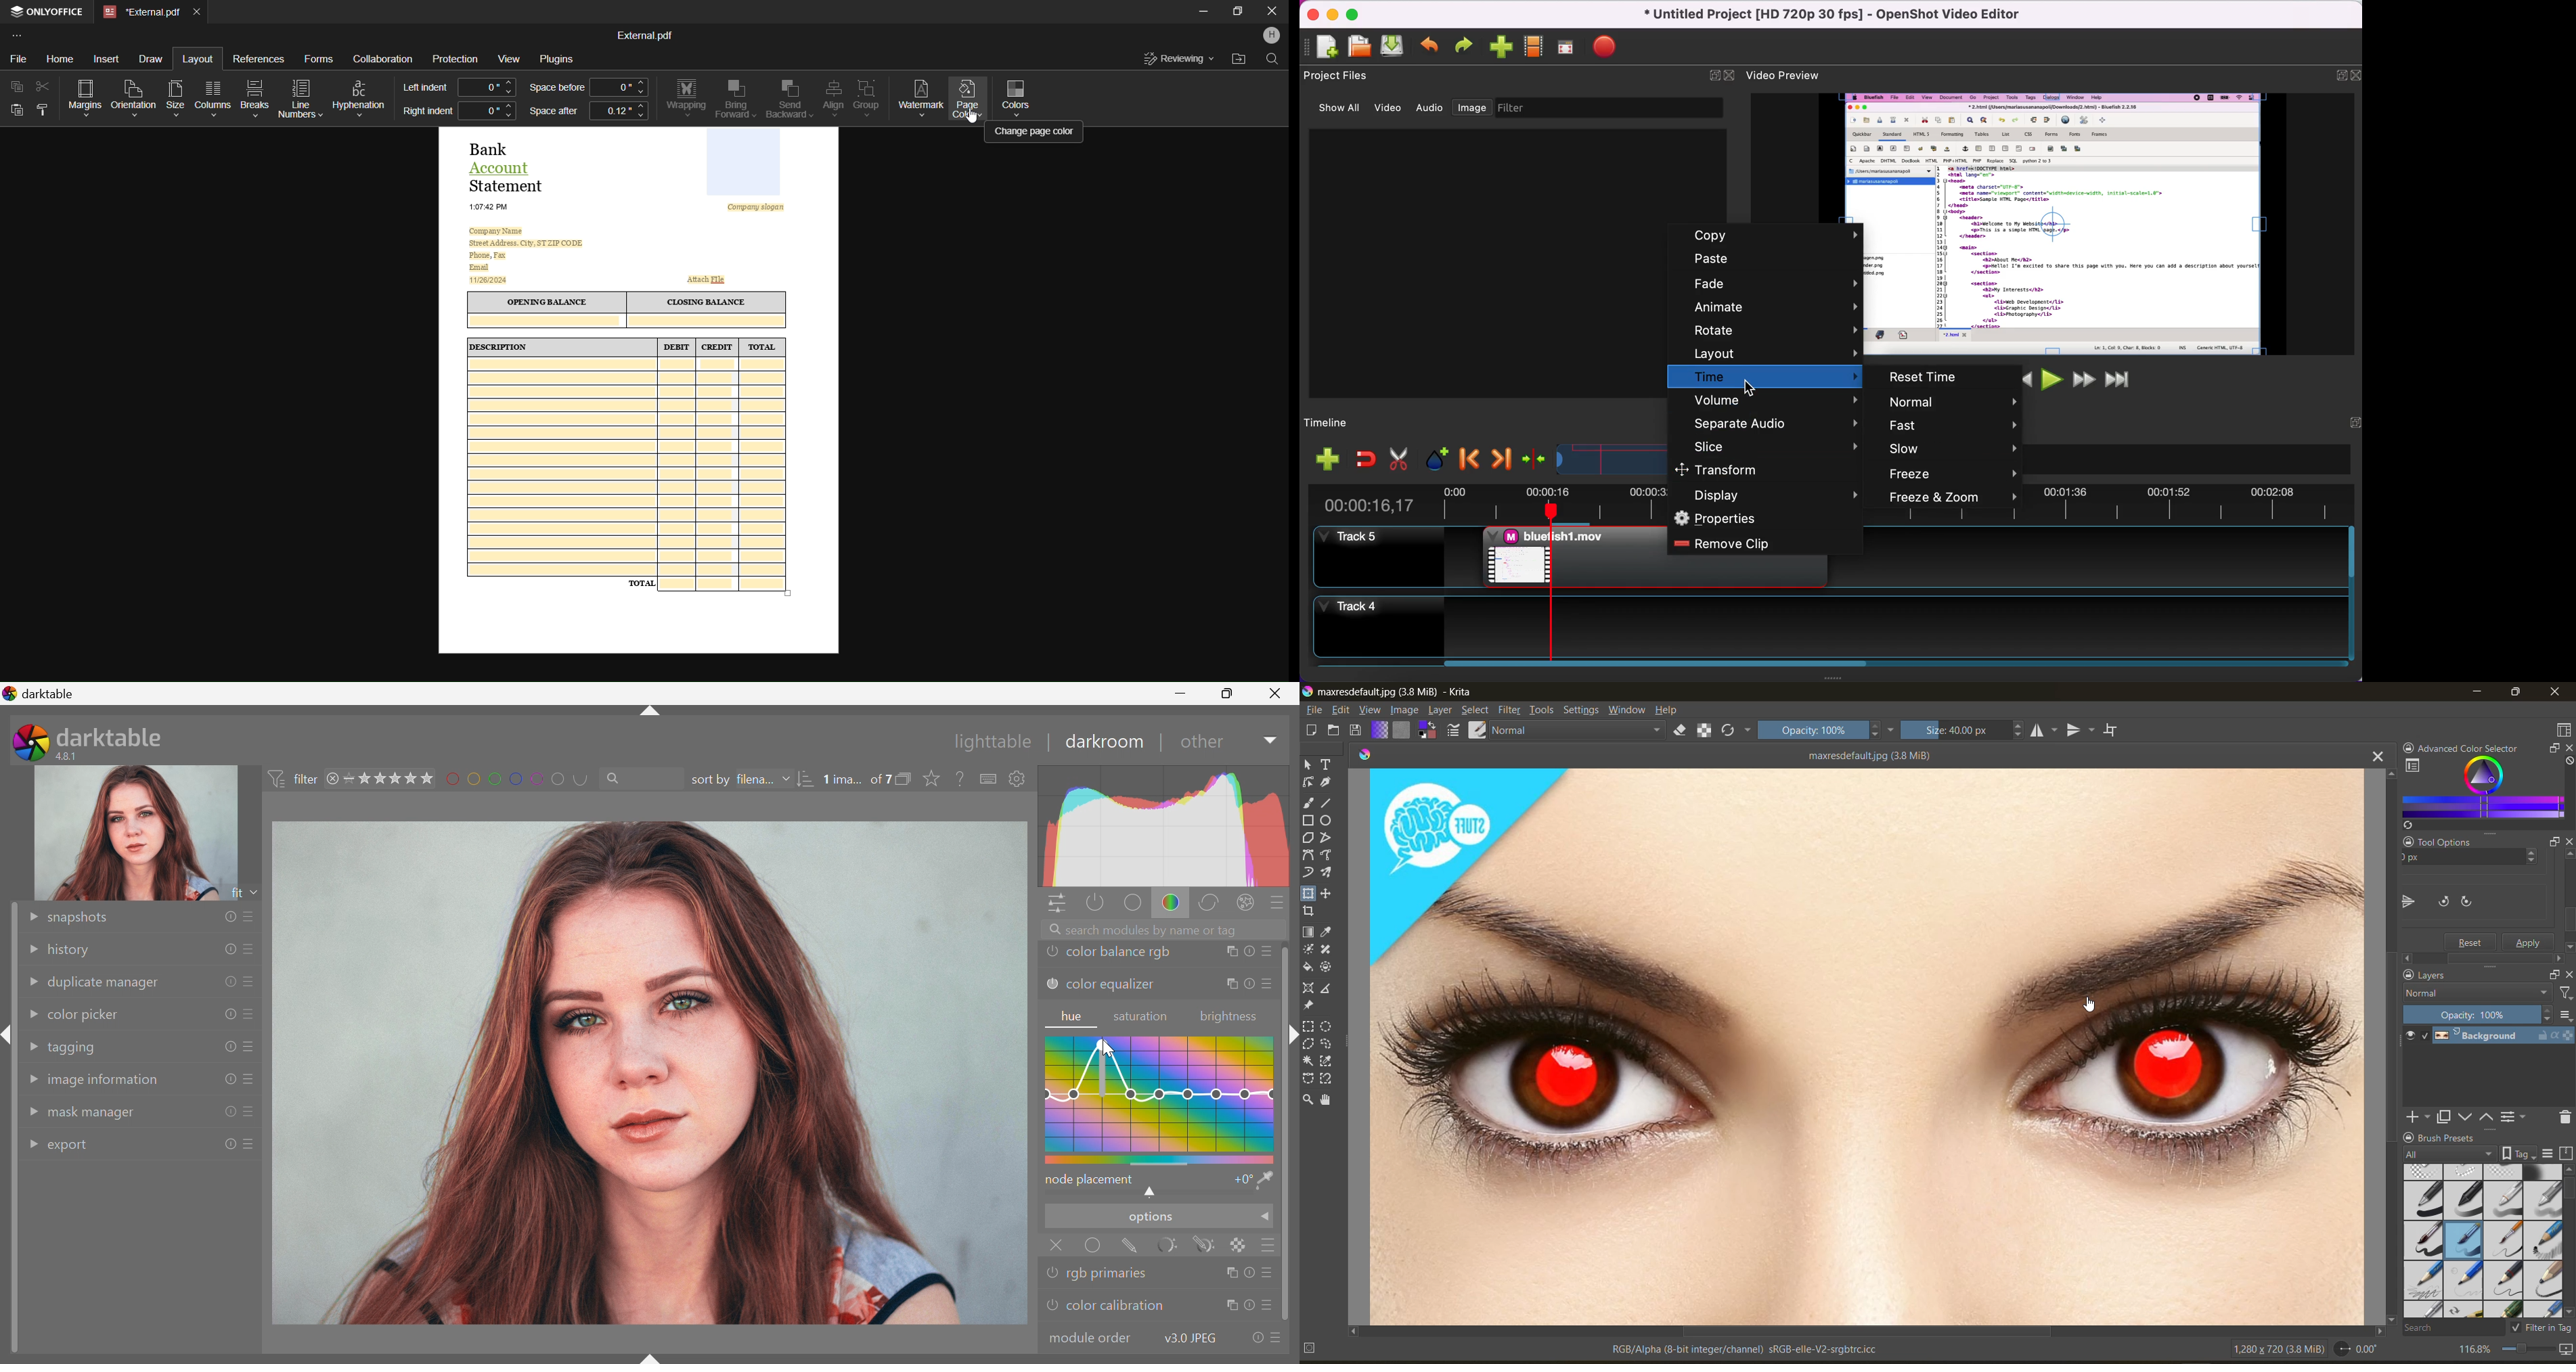 The height and width of the screenshot is (1372, 2576). I want to click on image, so click(1406, 710).